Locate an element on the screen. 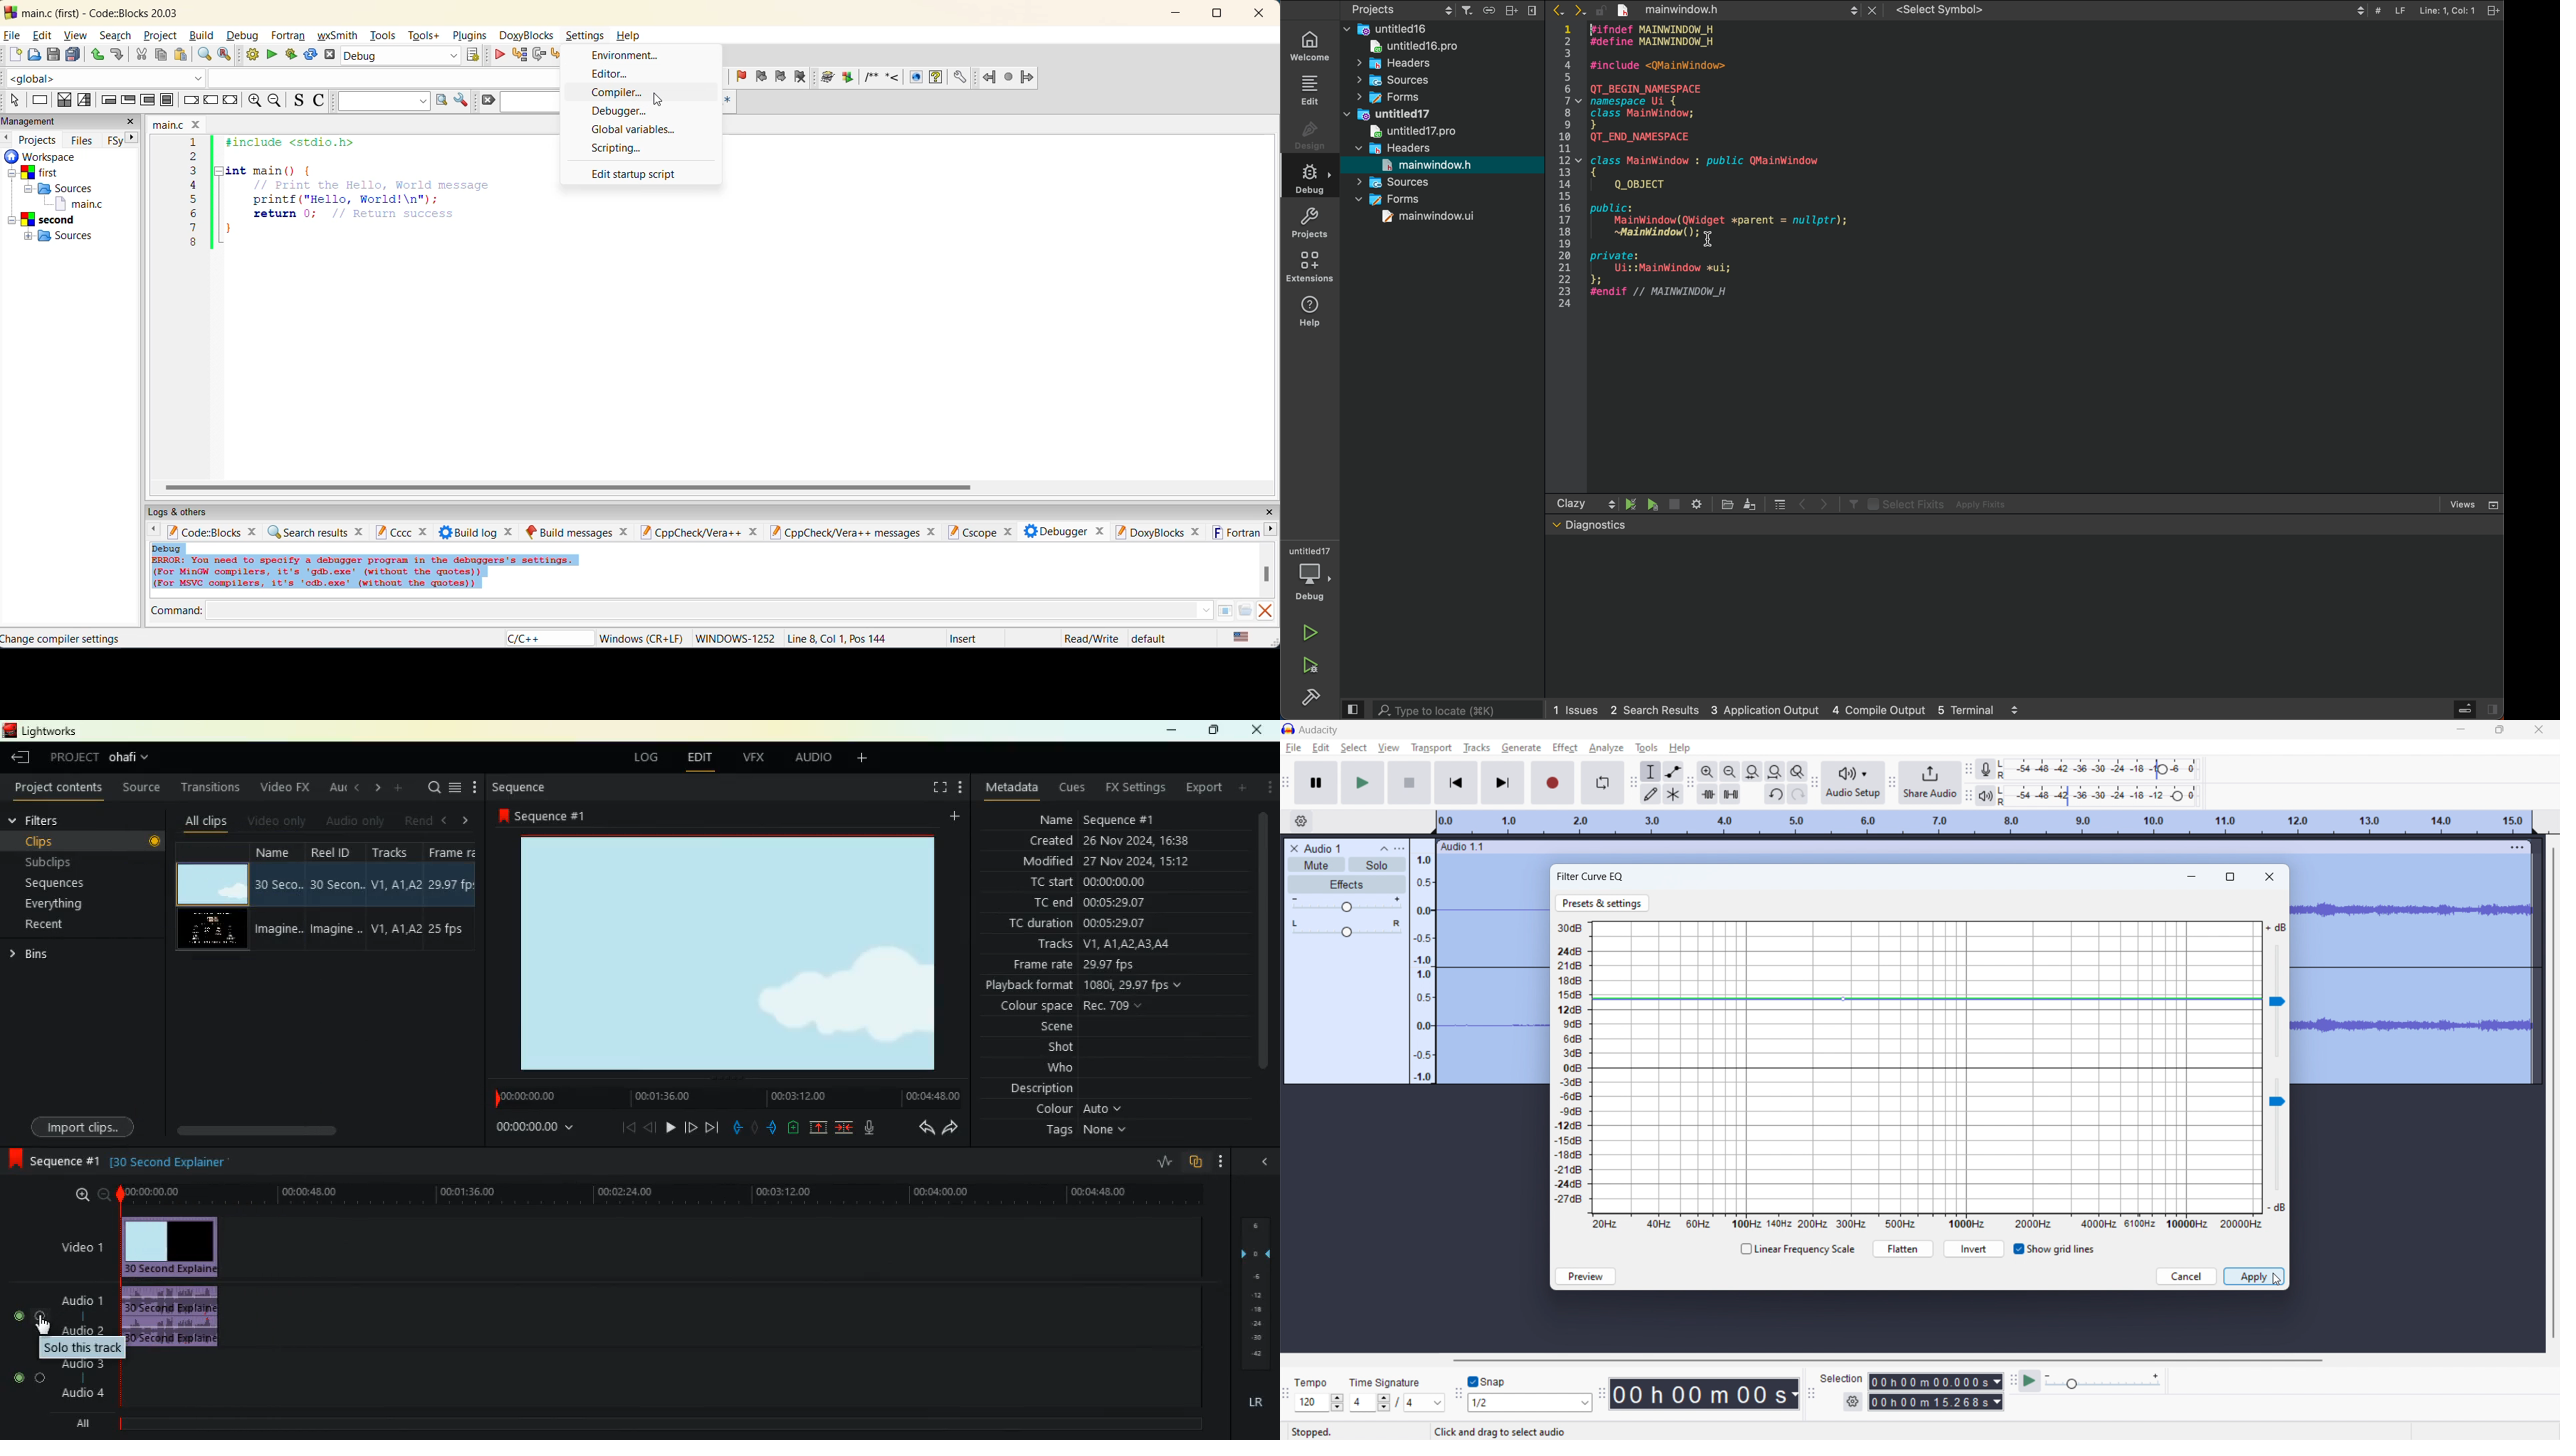 The image size is (2576, 1456). back is located at coordinates (152, 530).